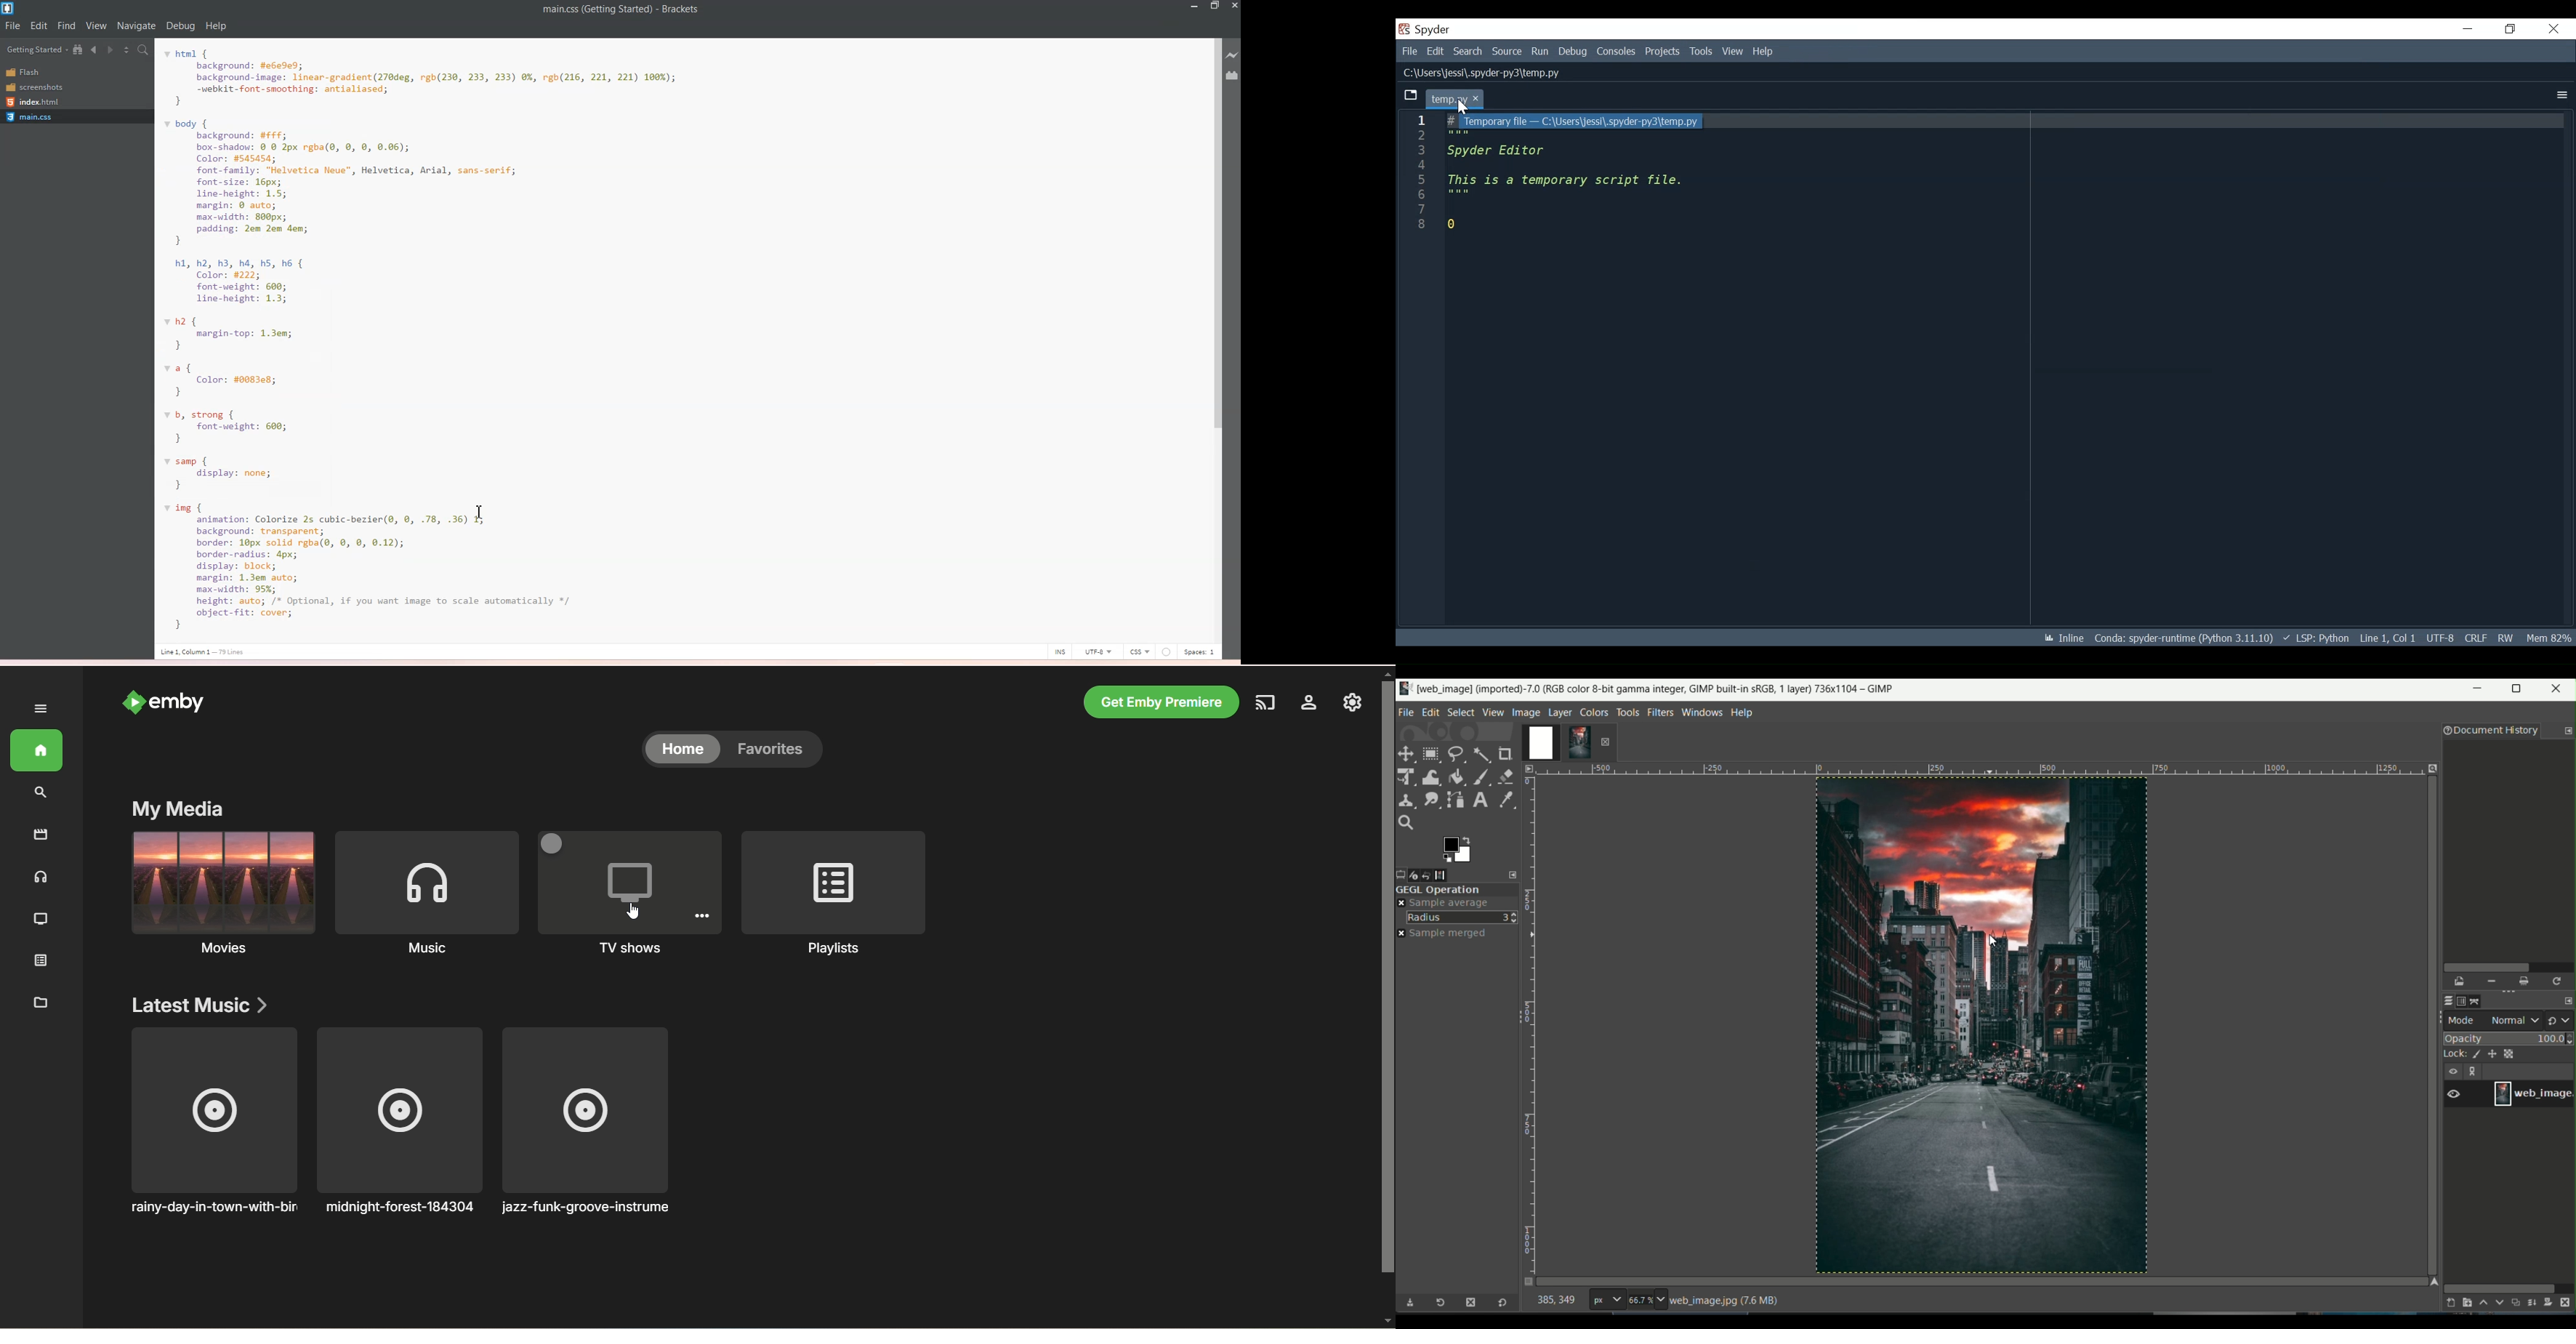  I want to click on remove image, so click(1605, 741).